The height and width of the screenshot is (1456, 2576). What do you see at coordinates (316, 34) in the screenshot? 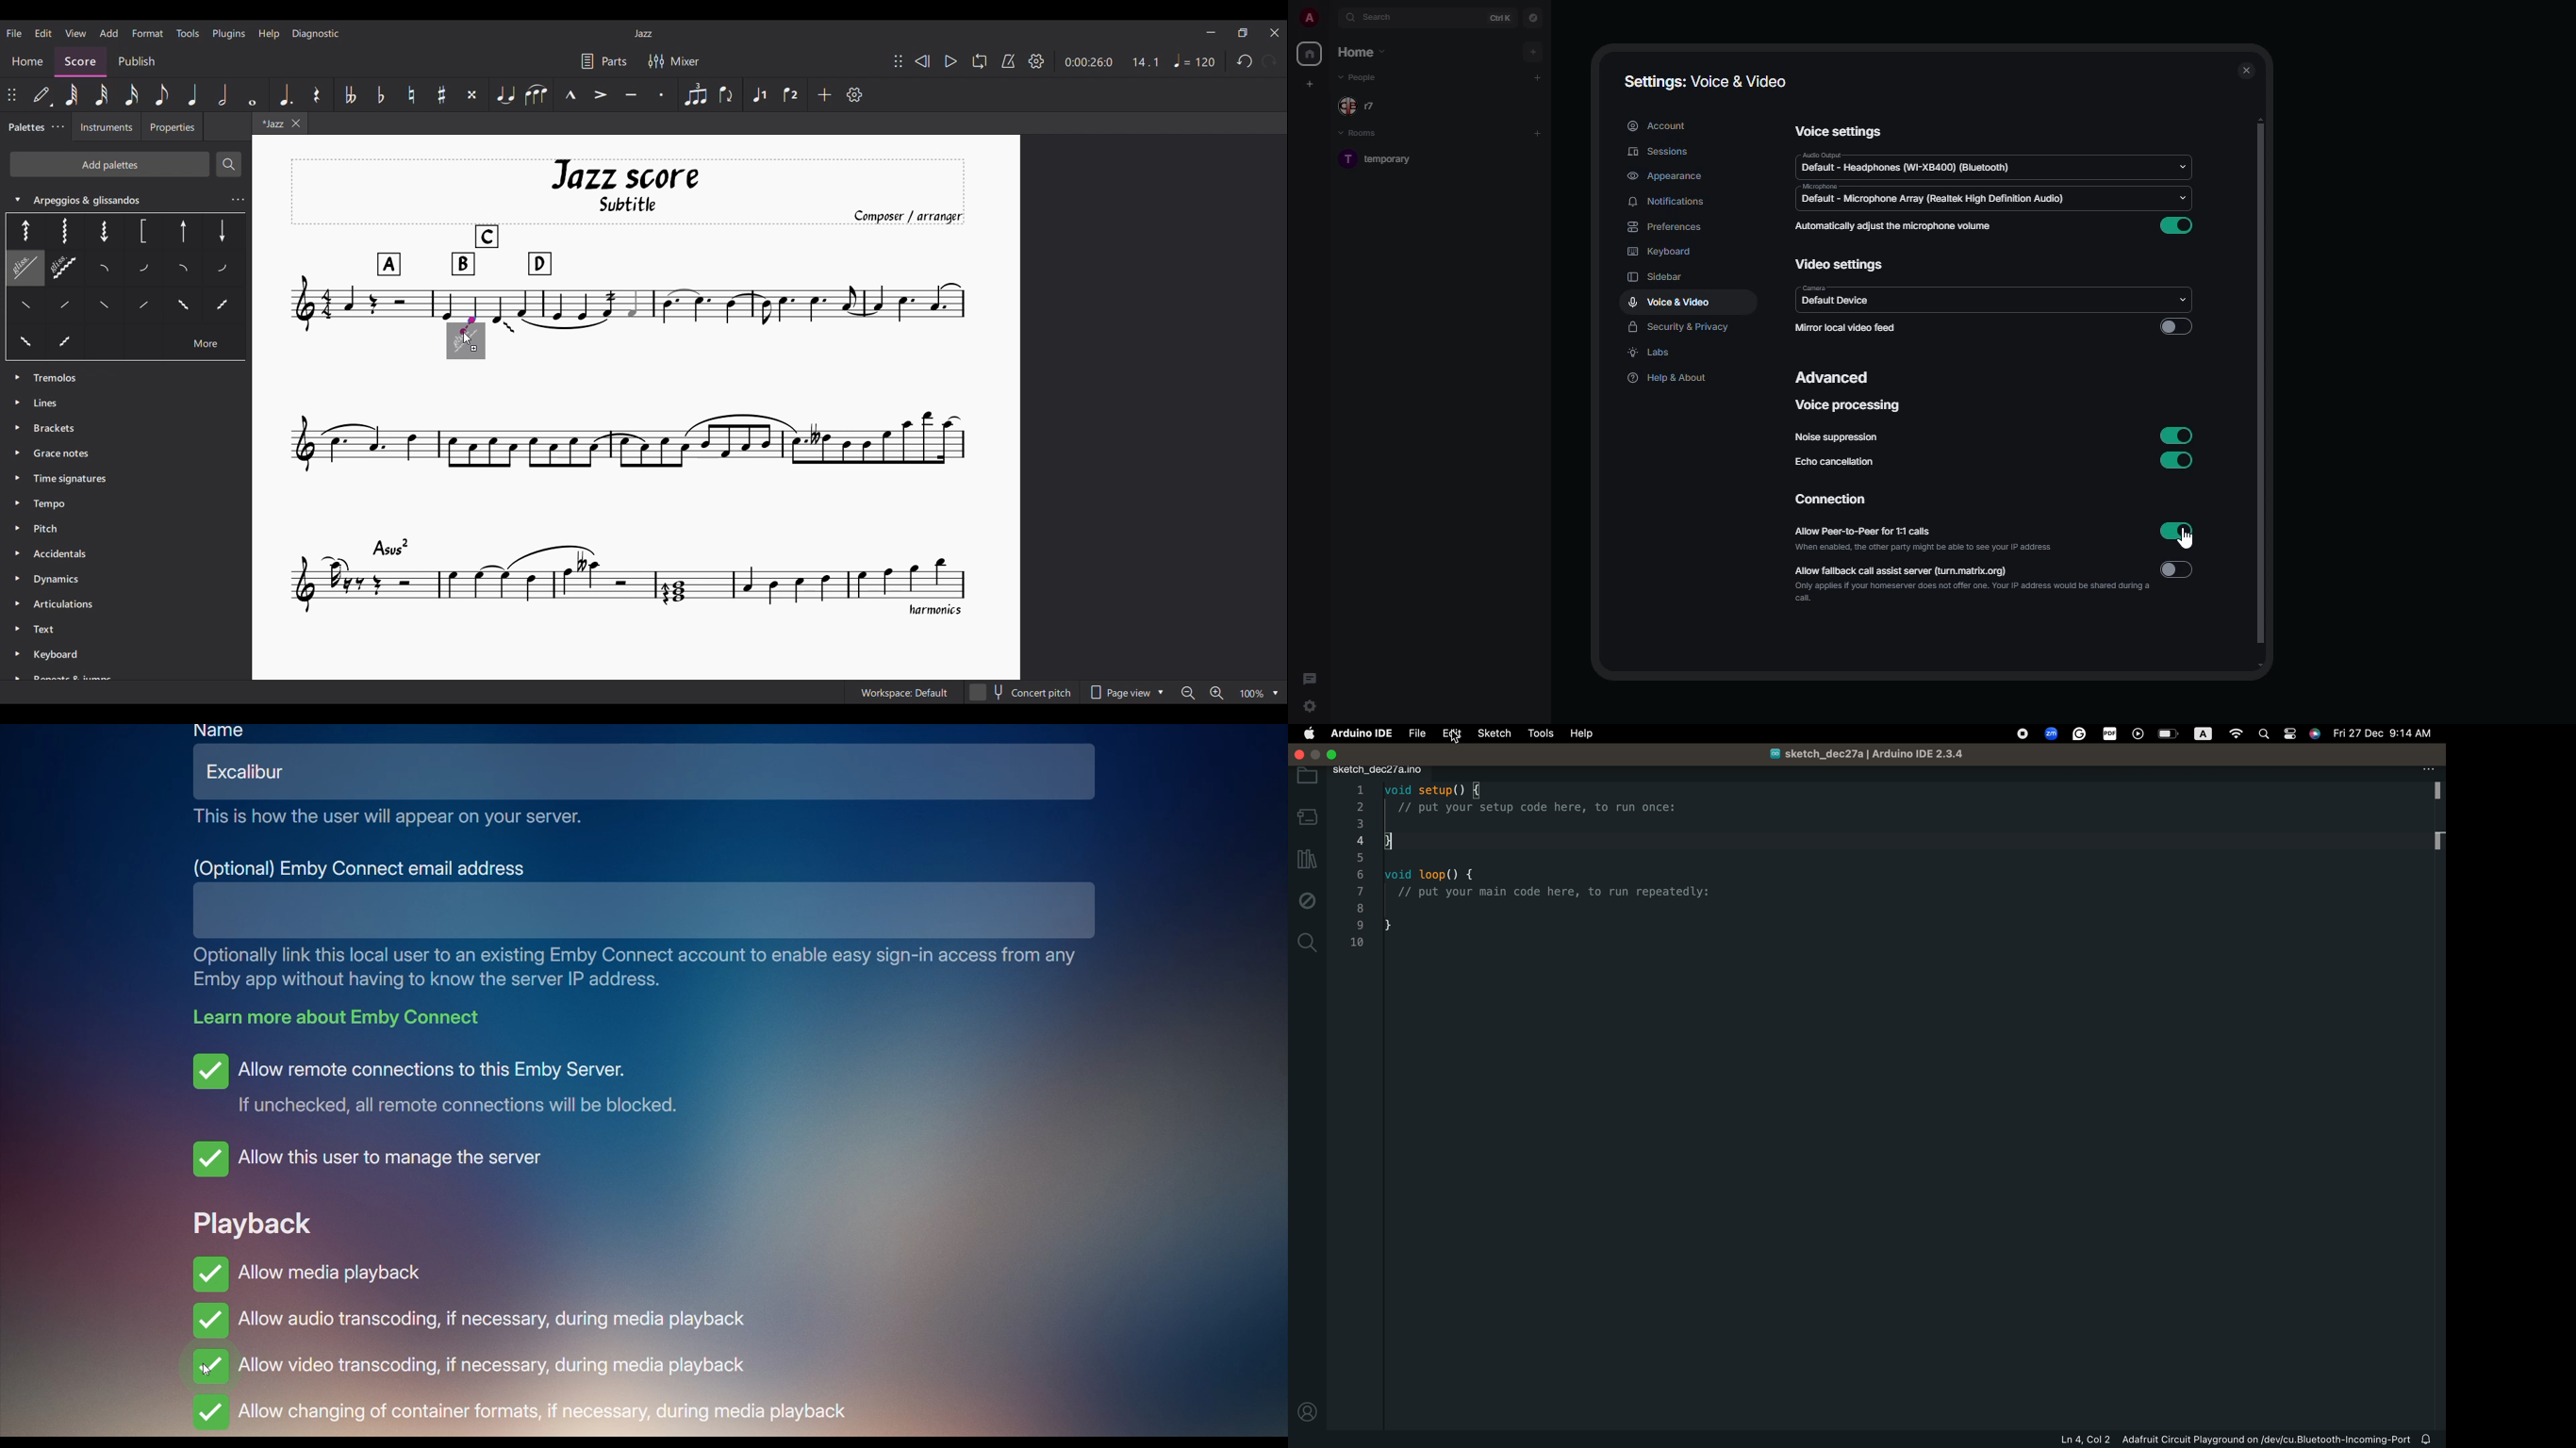
I see `Diagnostic menu` at bounding box center [316, 34].